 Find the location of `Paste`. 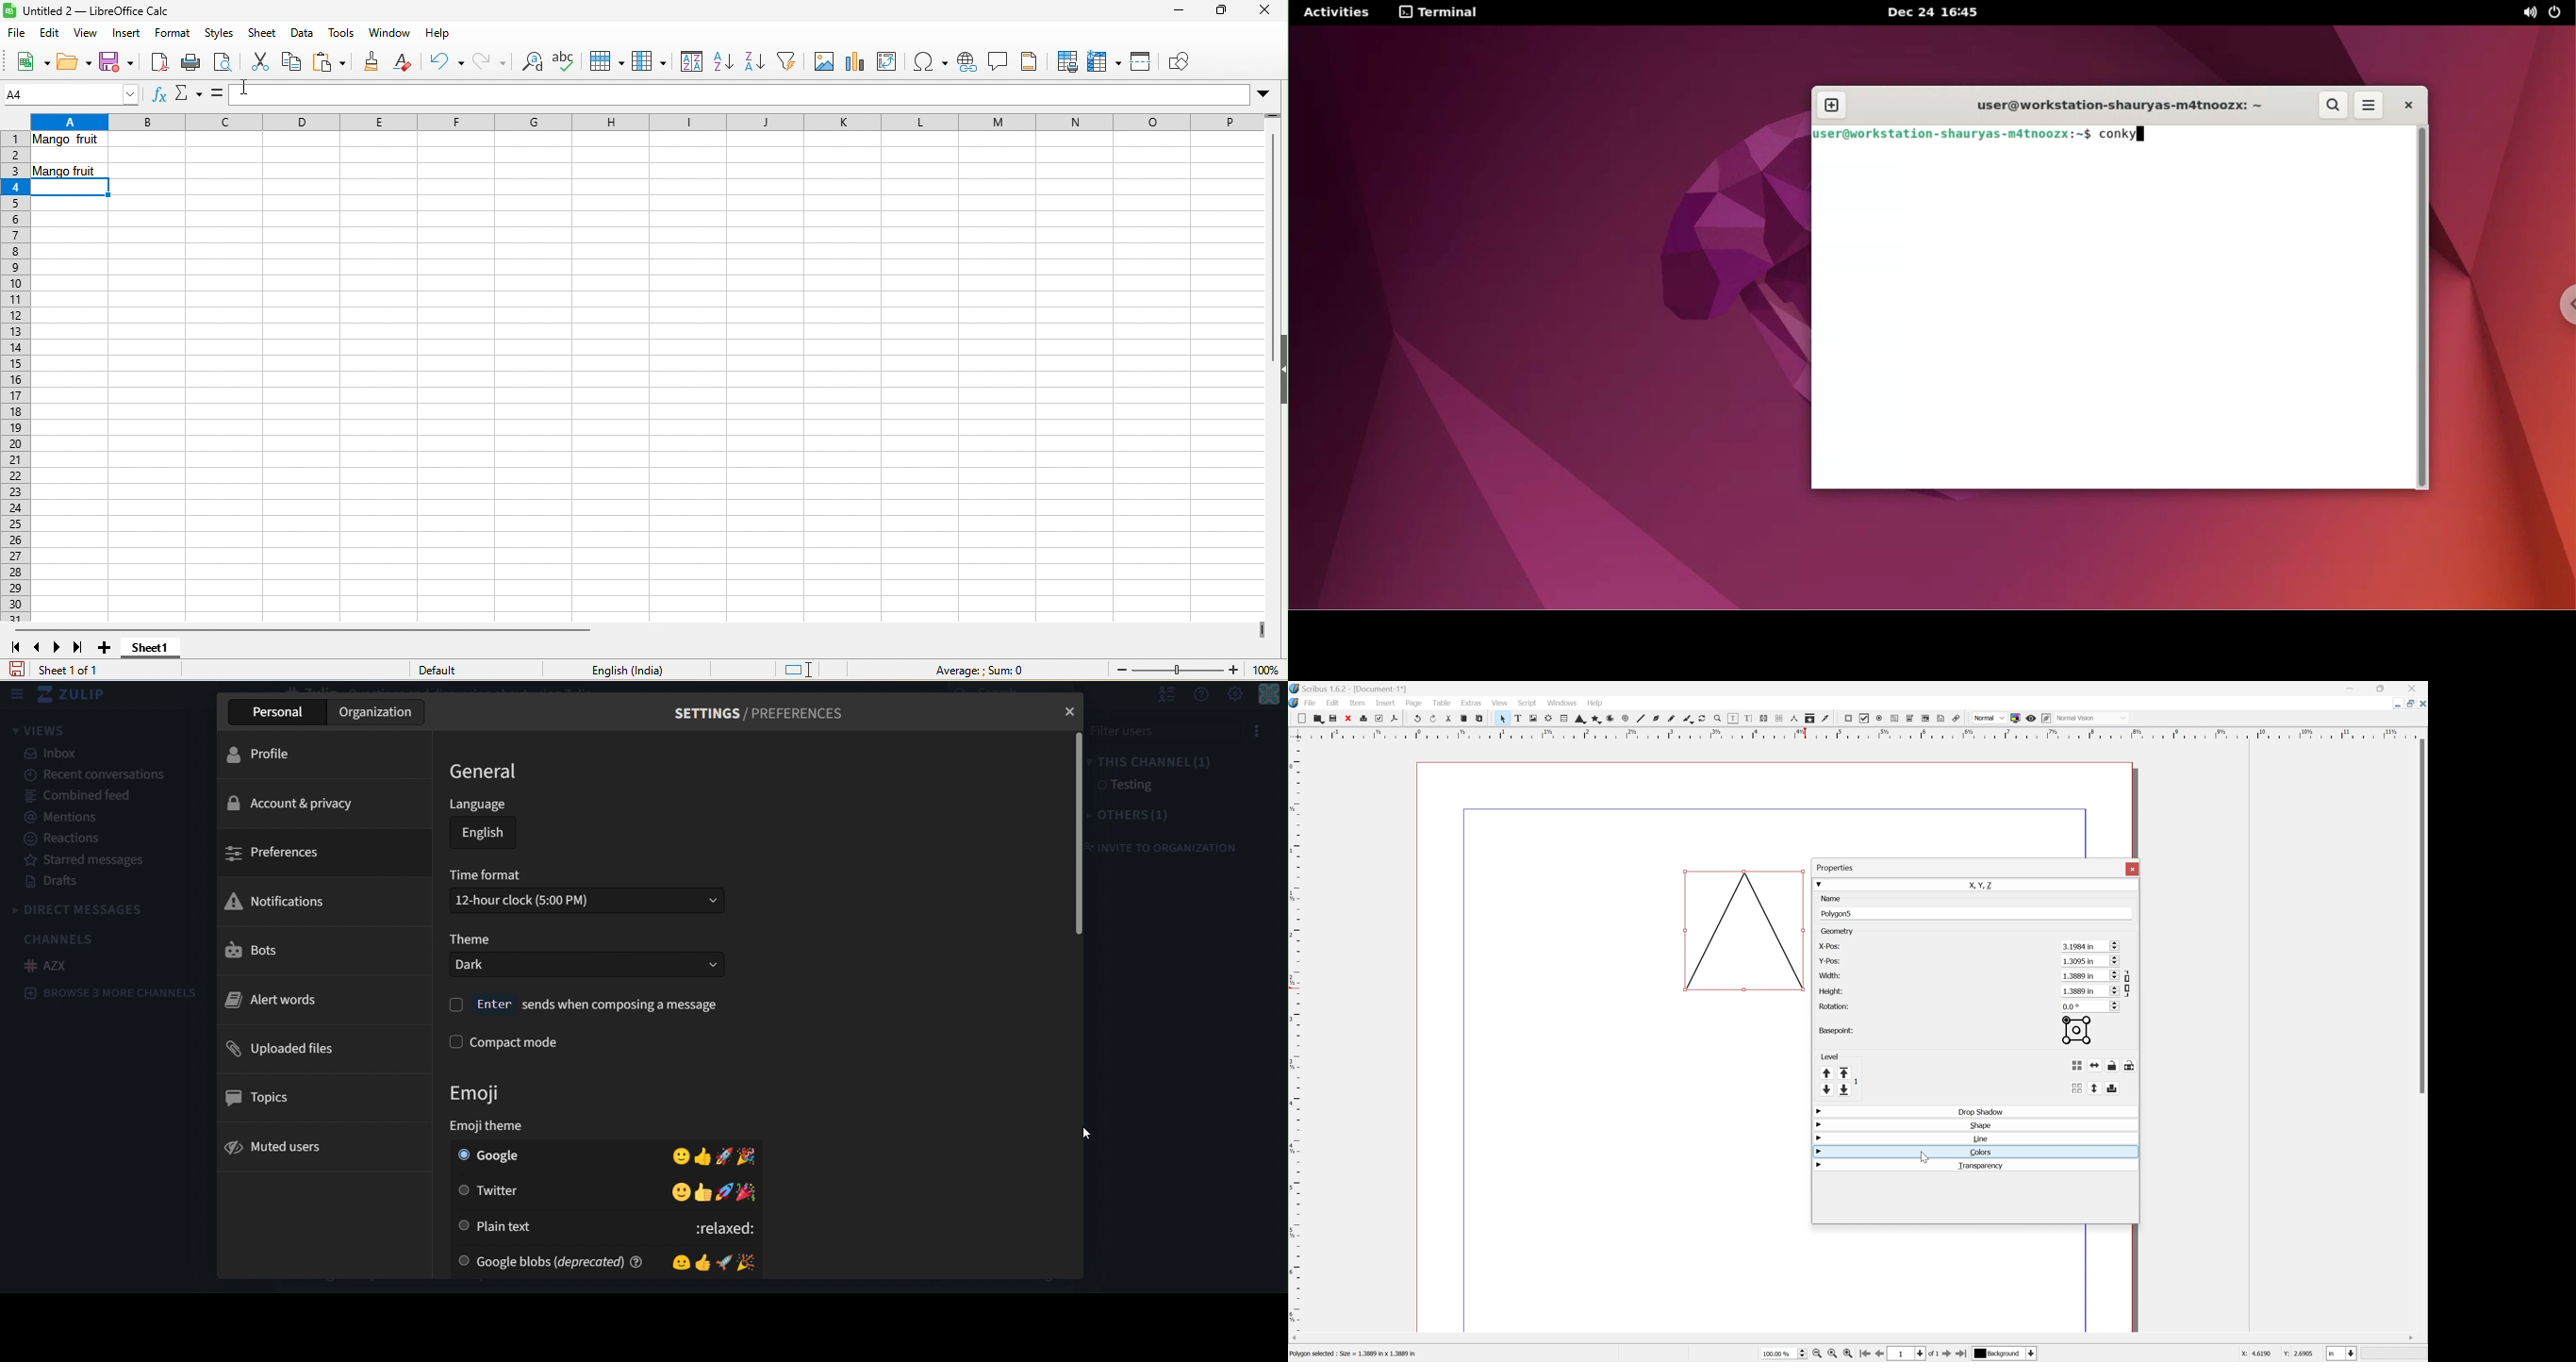

Paste is located at coordinates (1483, 719).